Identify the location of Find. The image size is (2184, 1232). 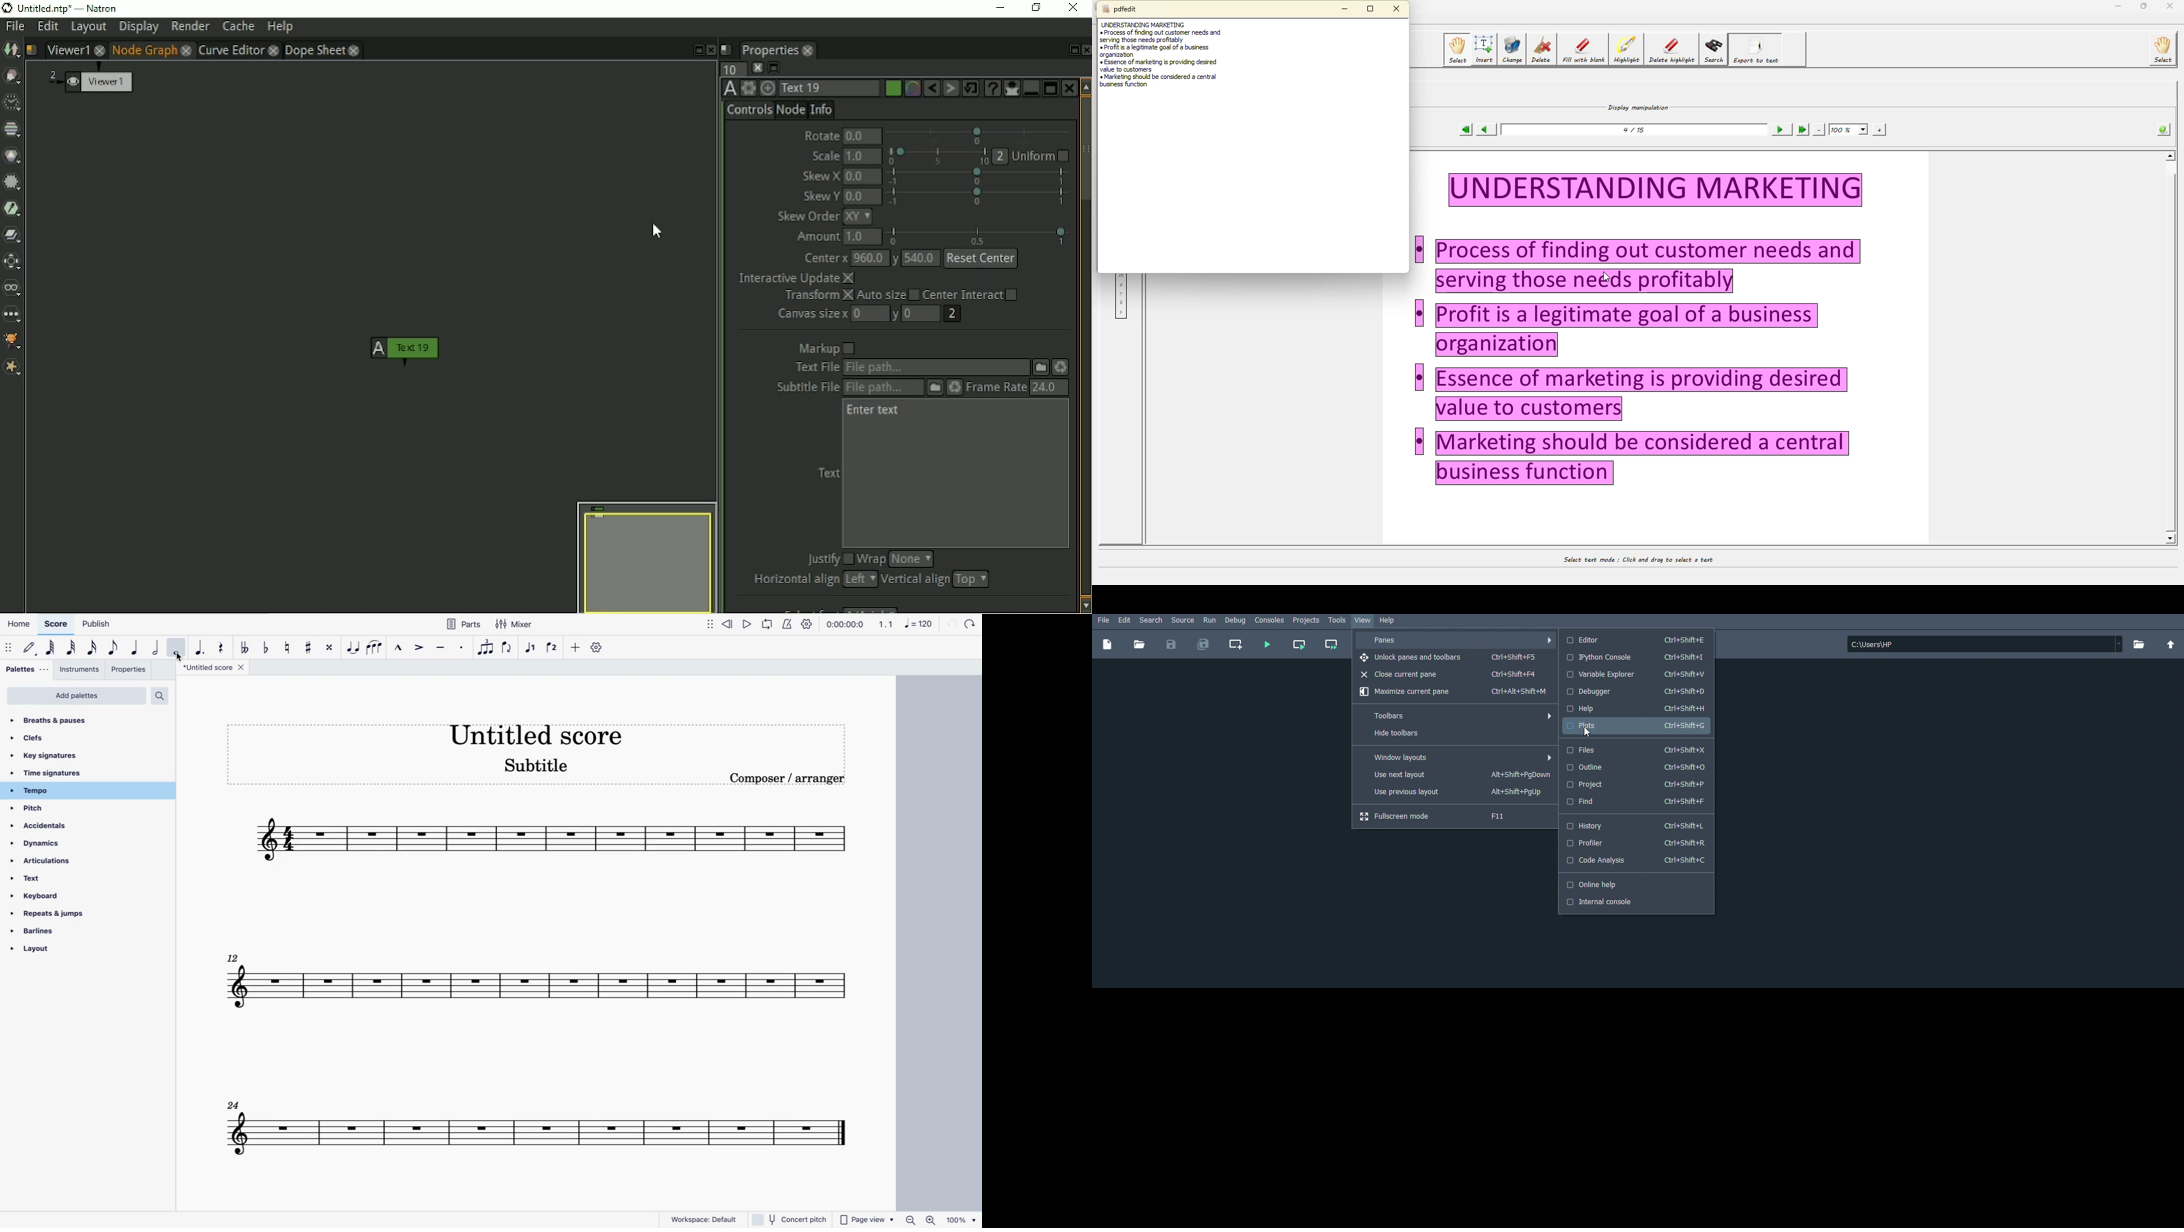
(1637, 801).